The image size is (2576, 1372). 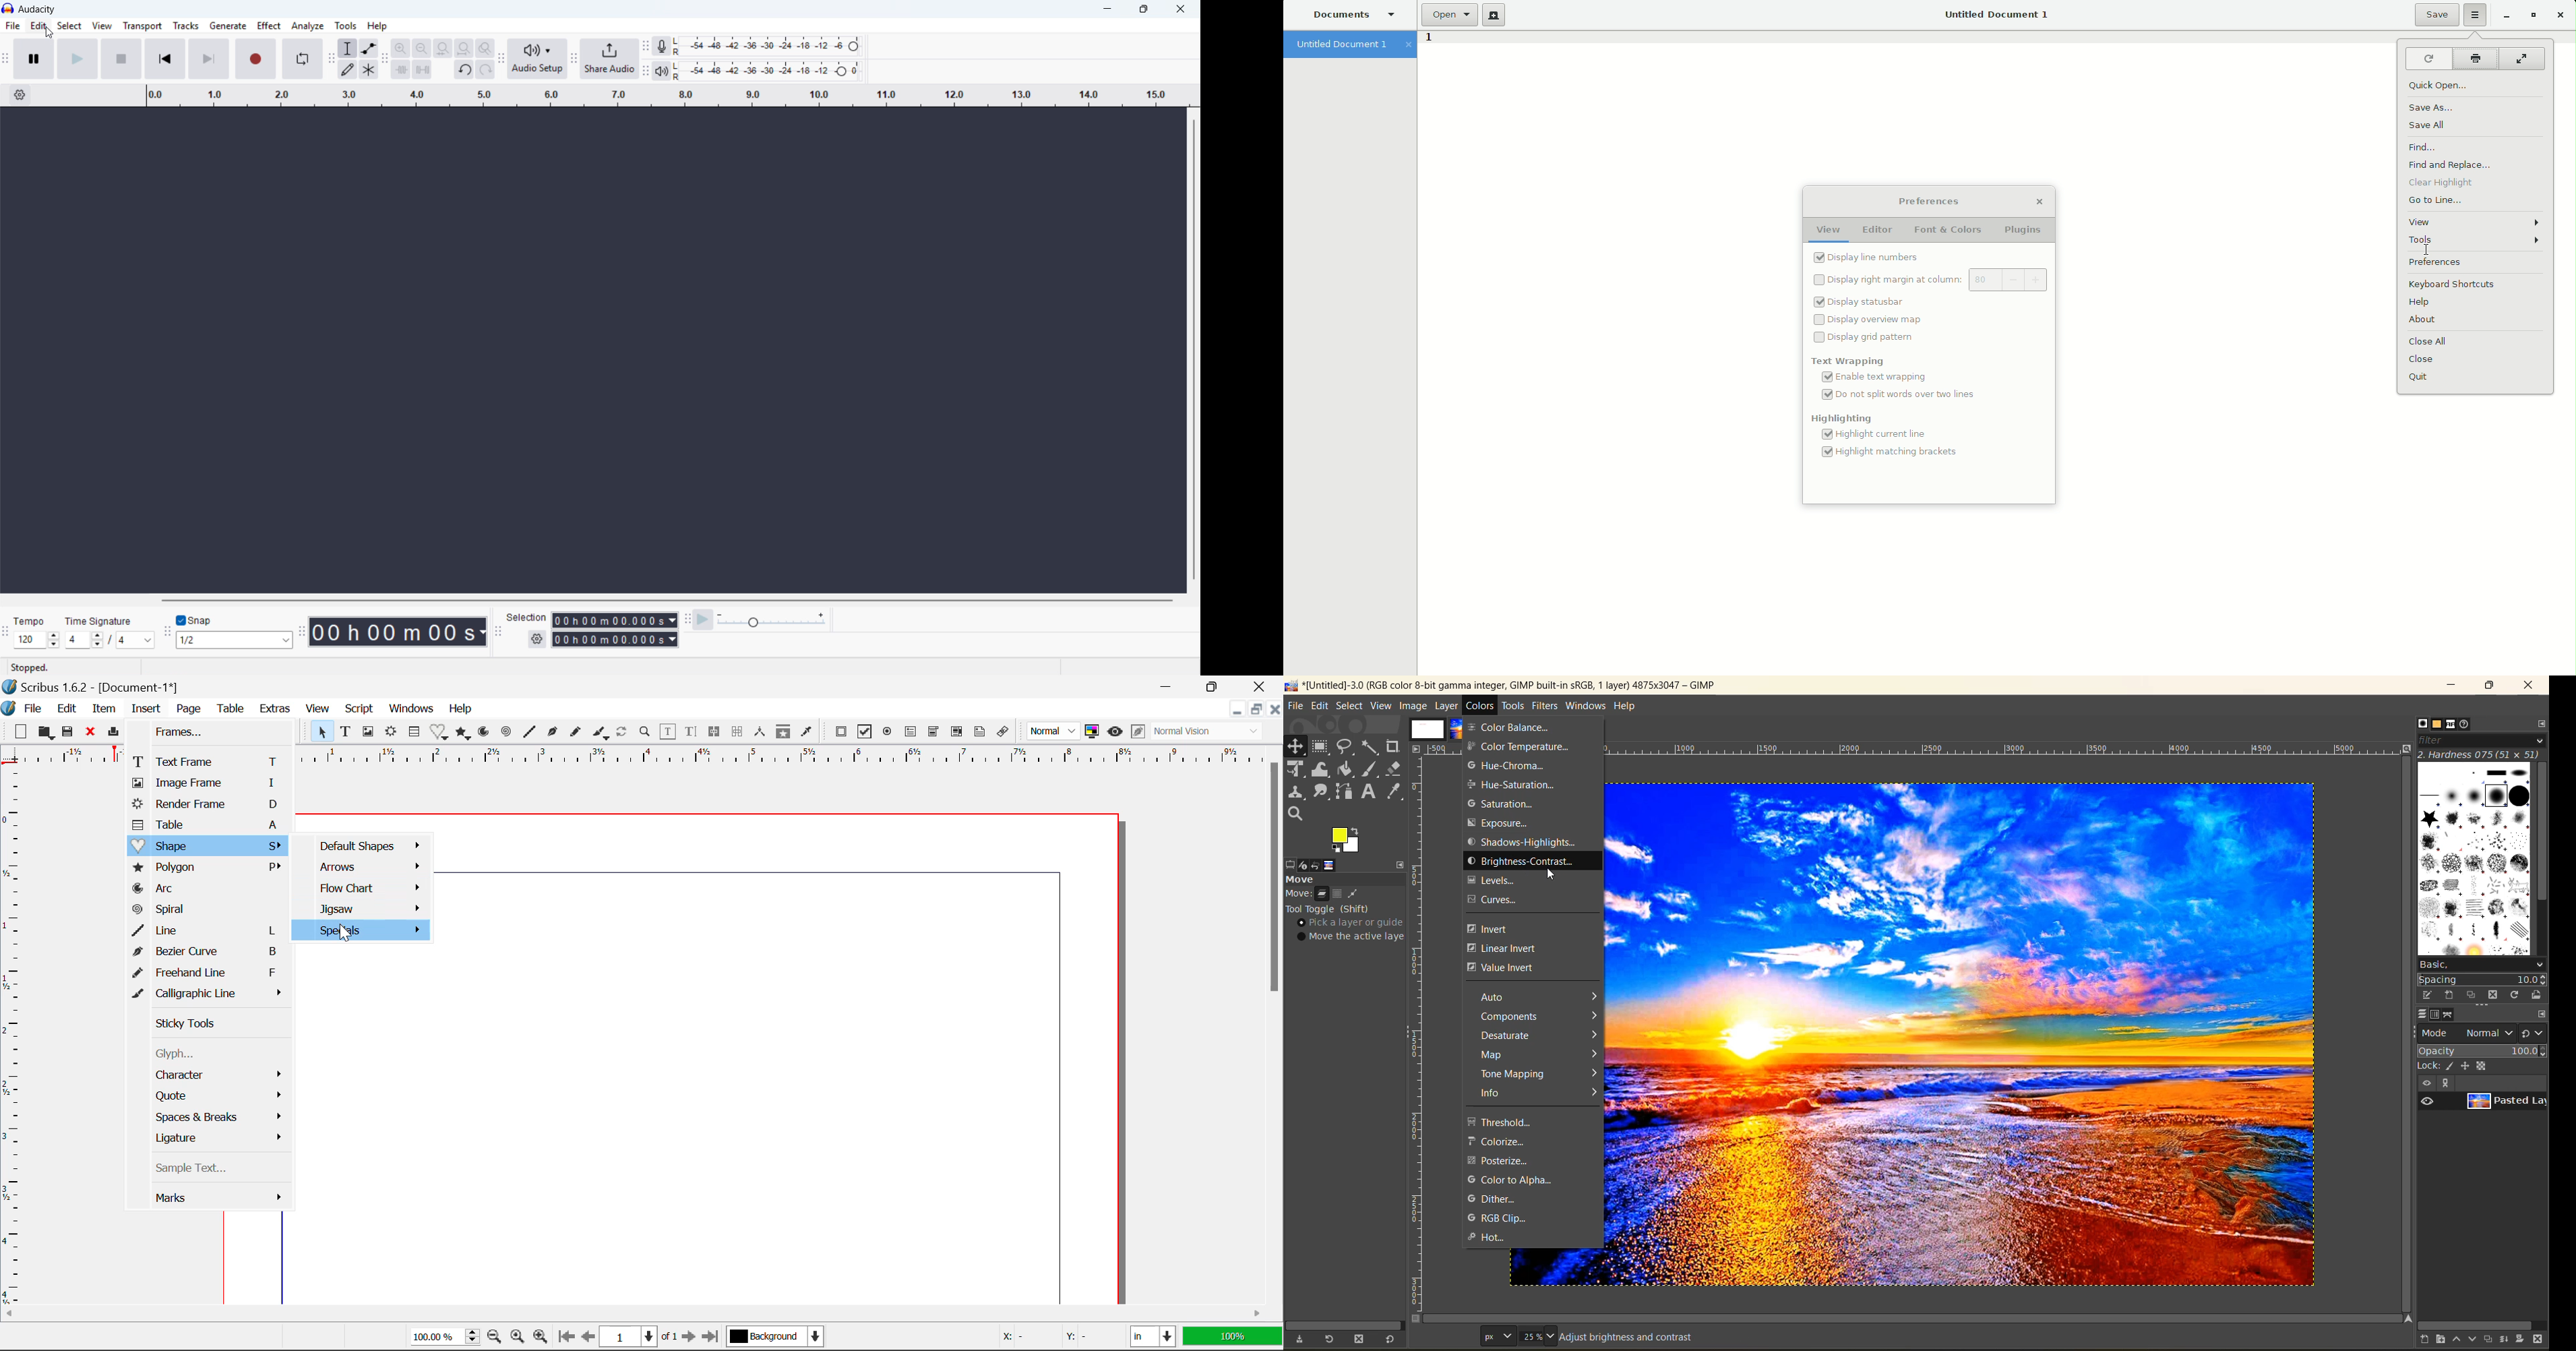 I want to click on Save, so click(x=72, y=734).